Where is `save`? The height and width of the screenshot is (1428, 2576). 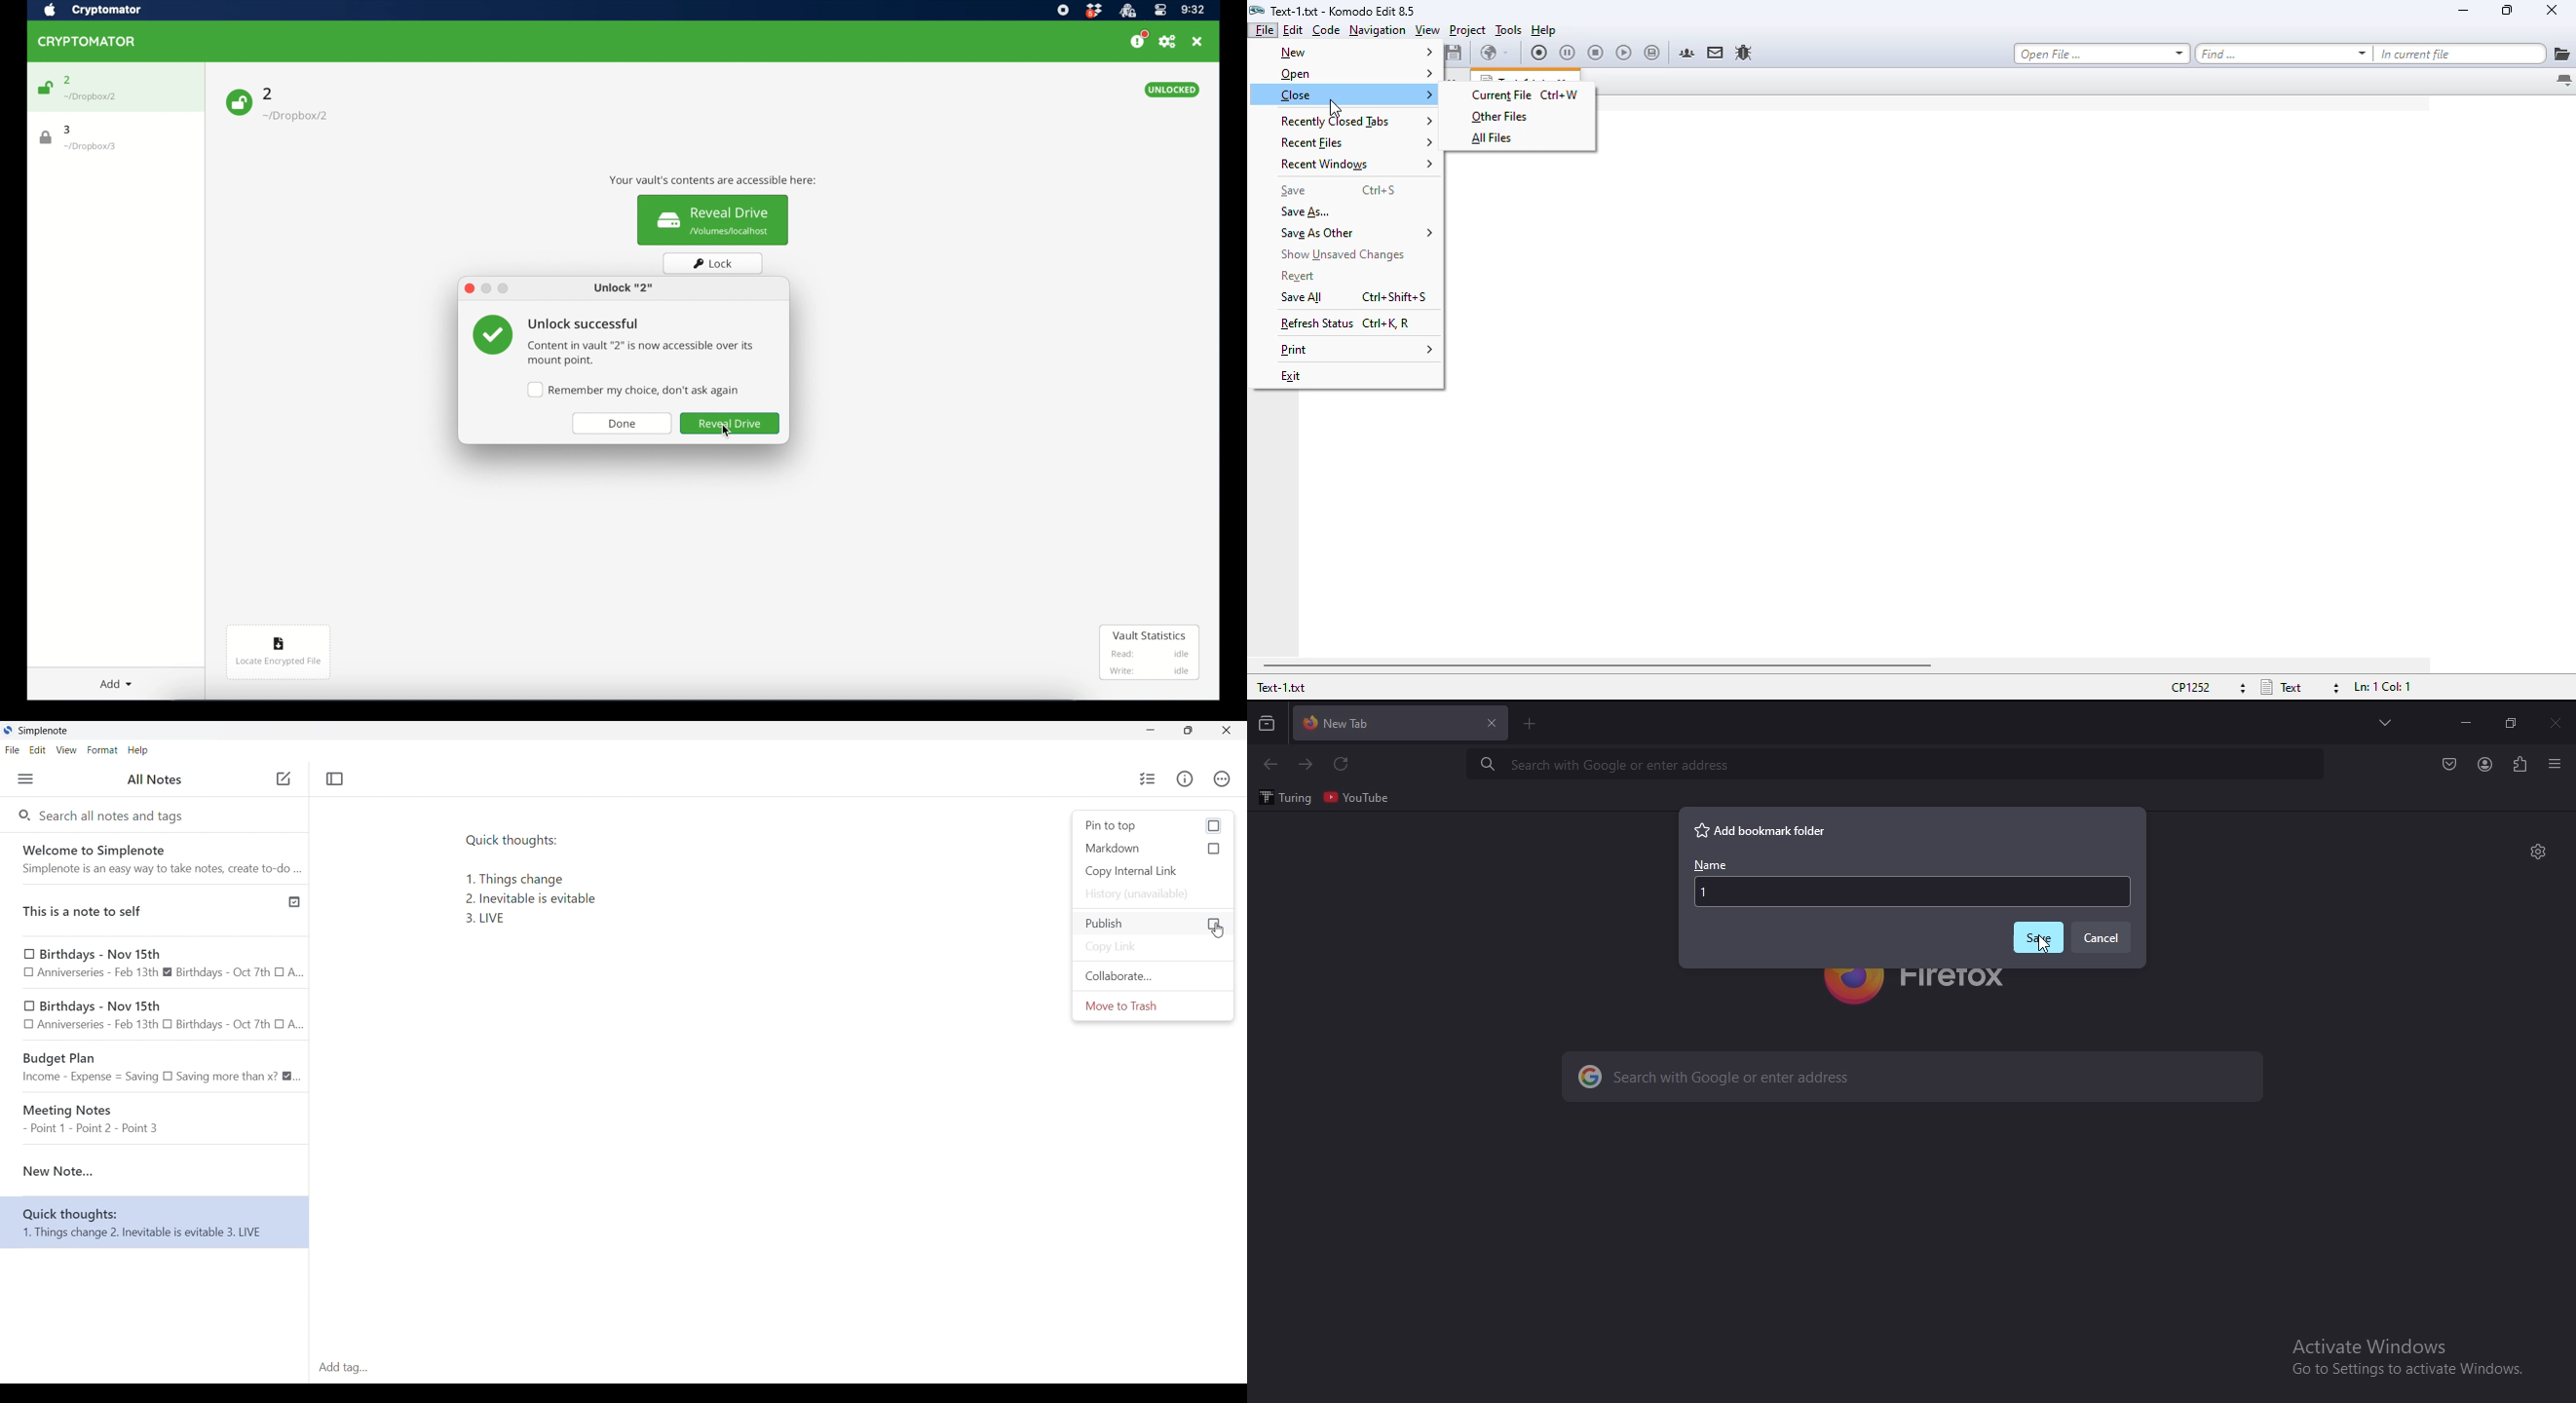
save is located at coordinates (1293, 190).